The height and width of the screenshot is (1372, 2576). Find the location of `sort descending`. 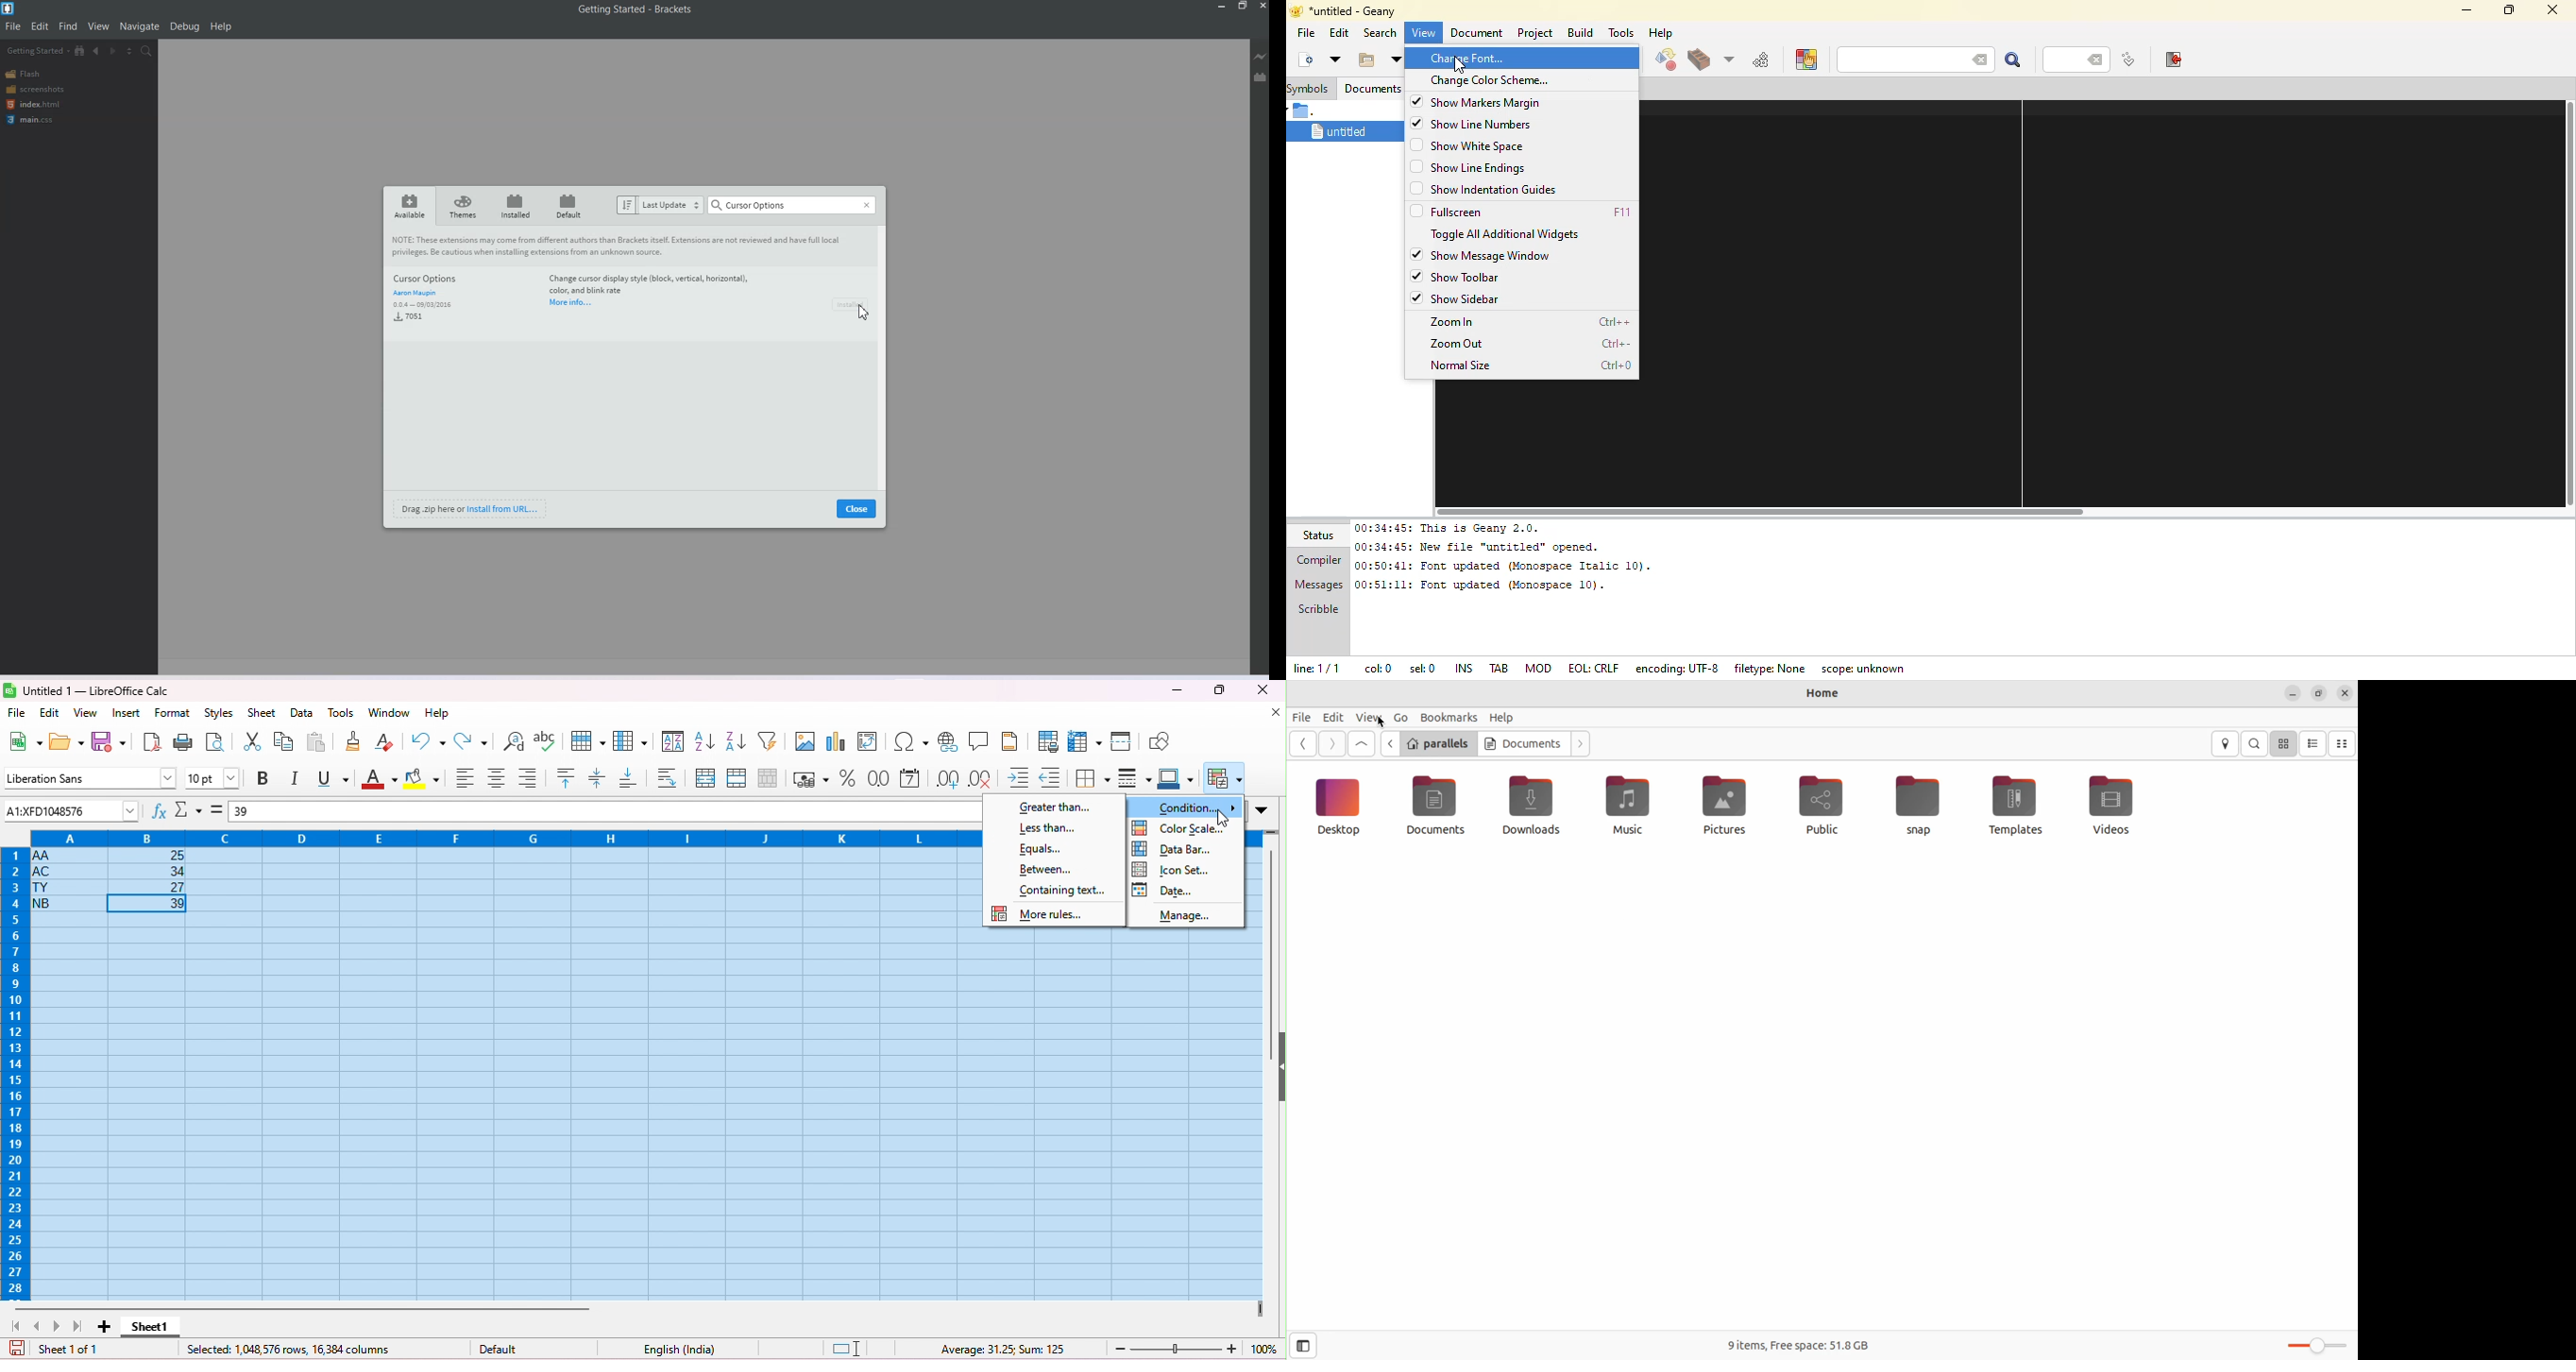

sort descending is located at coordinates (735, 739).